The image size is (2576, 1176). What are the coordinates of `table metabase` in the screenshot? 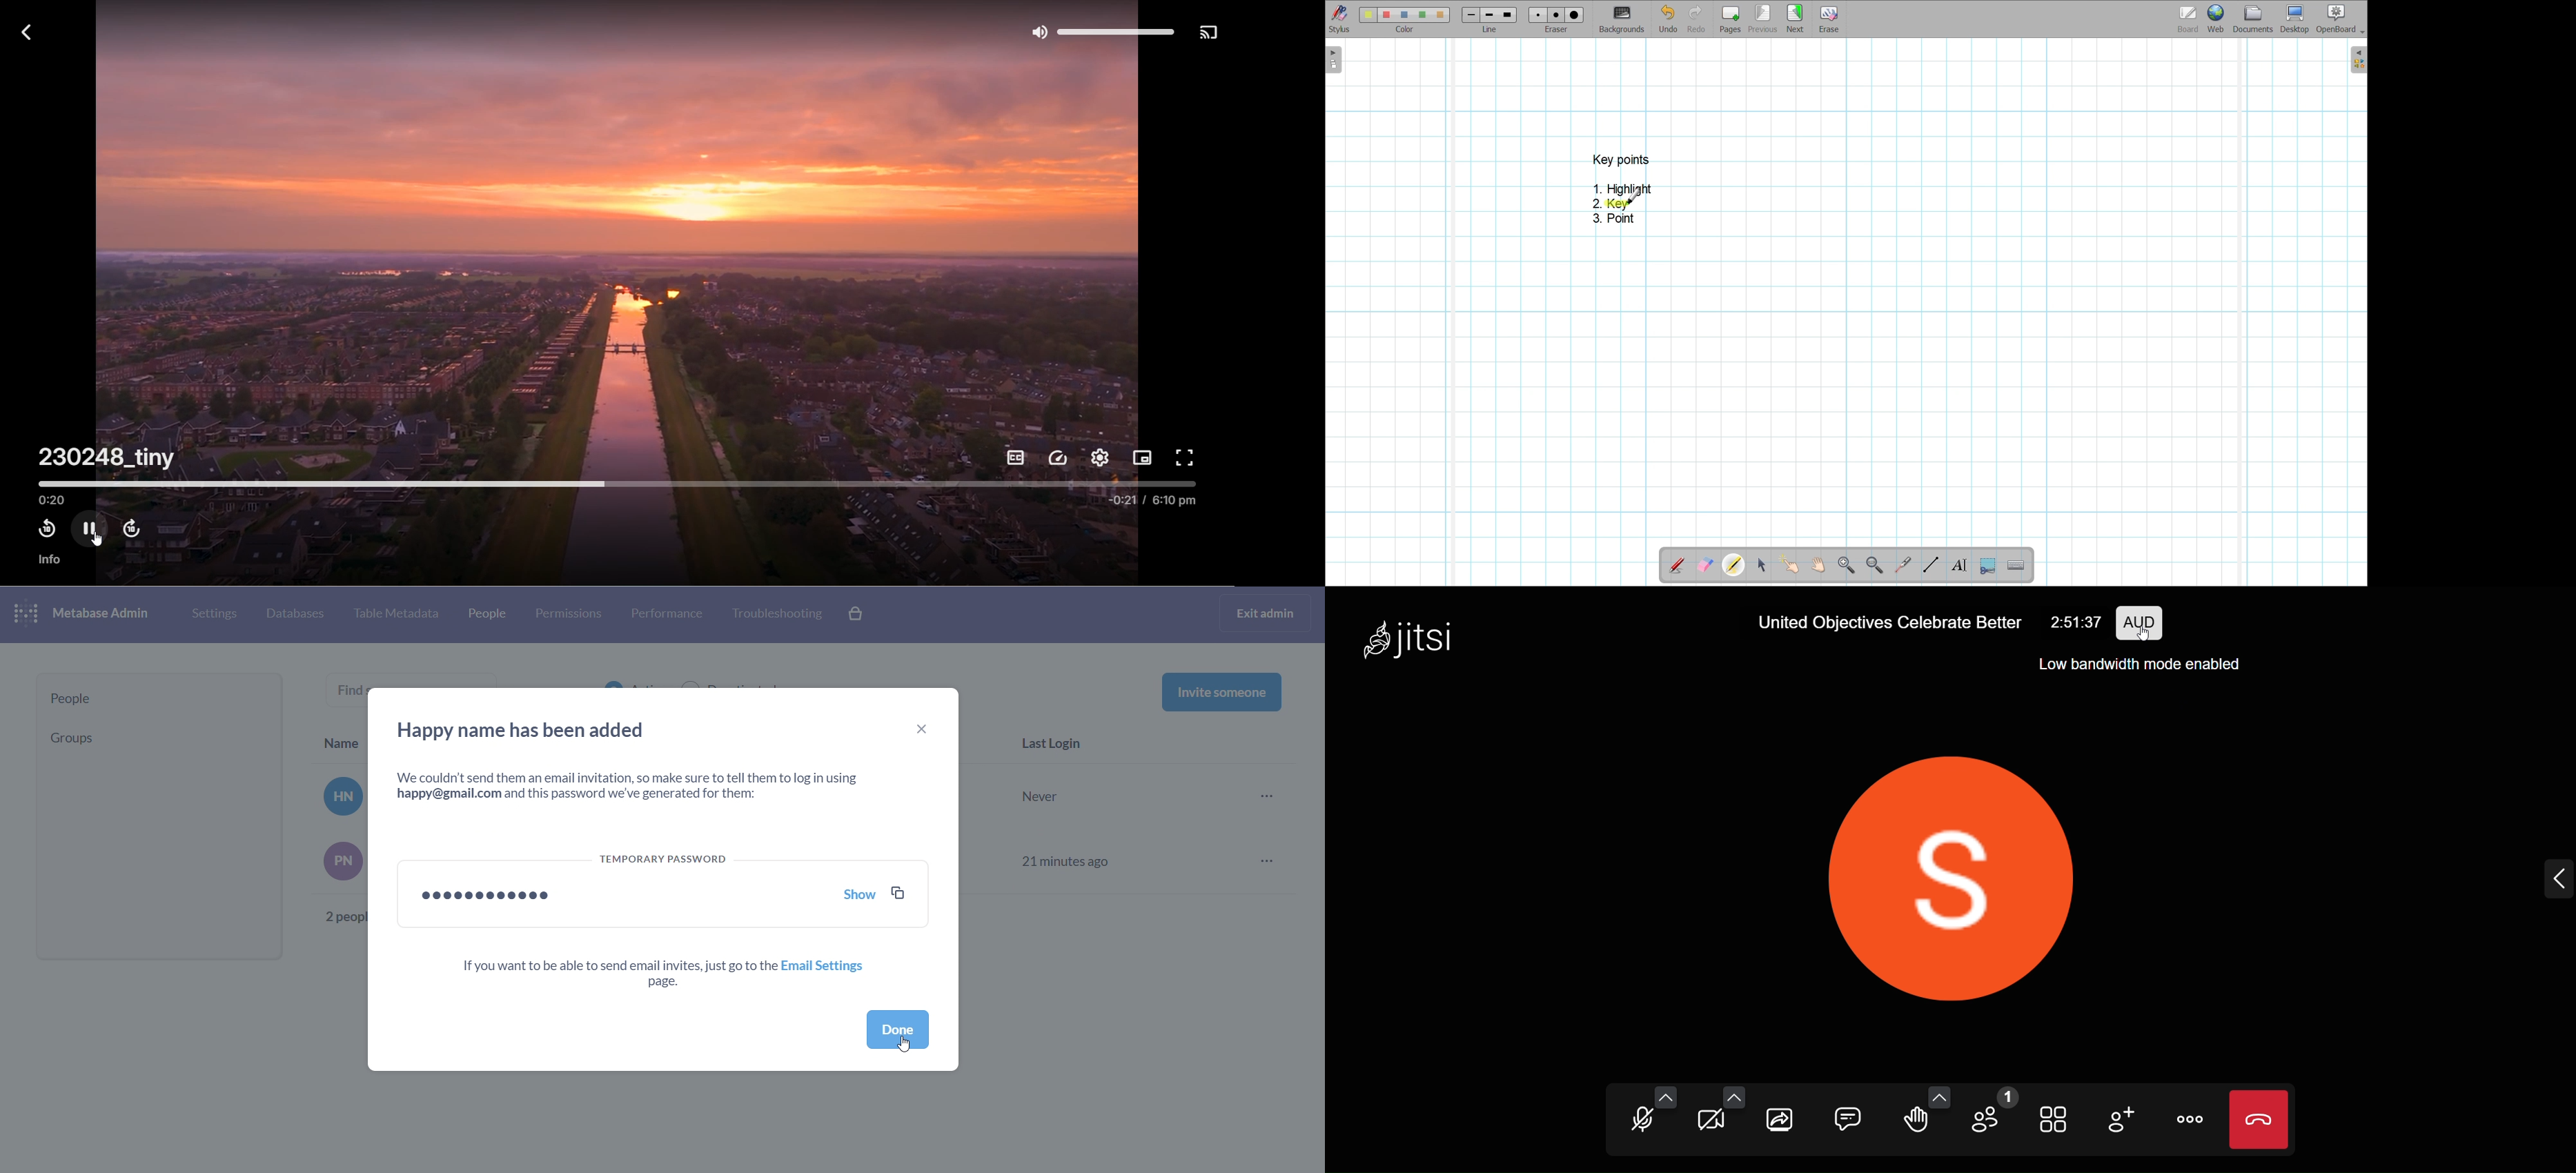 It's located at (395, 614).